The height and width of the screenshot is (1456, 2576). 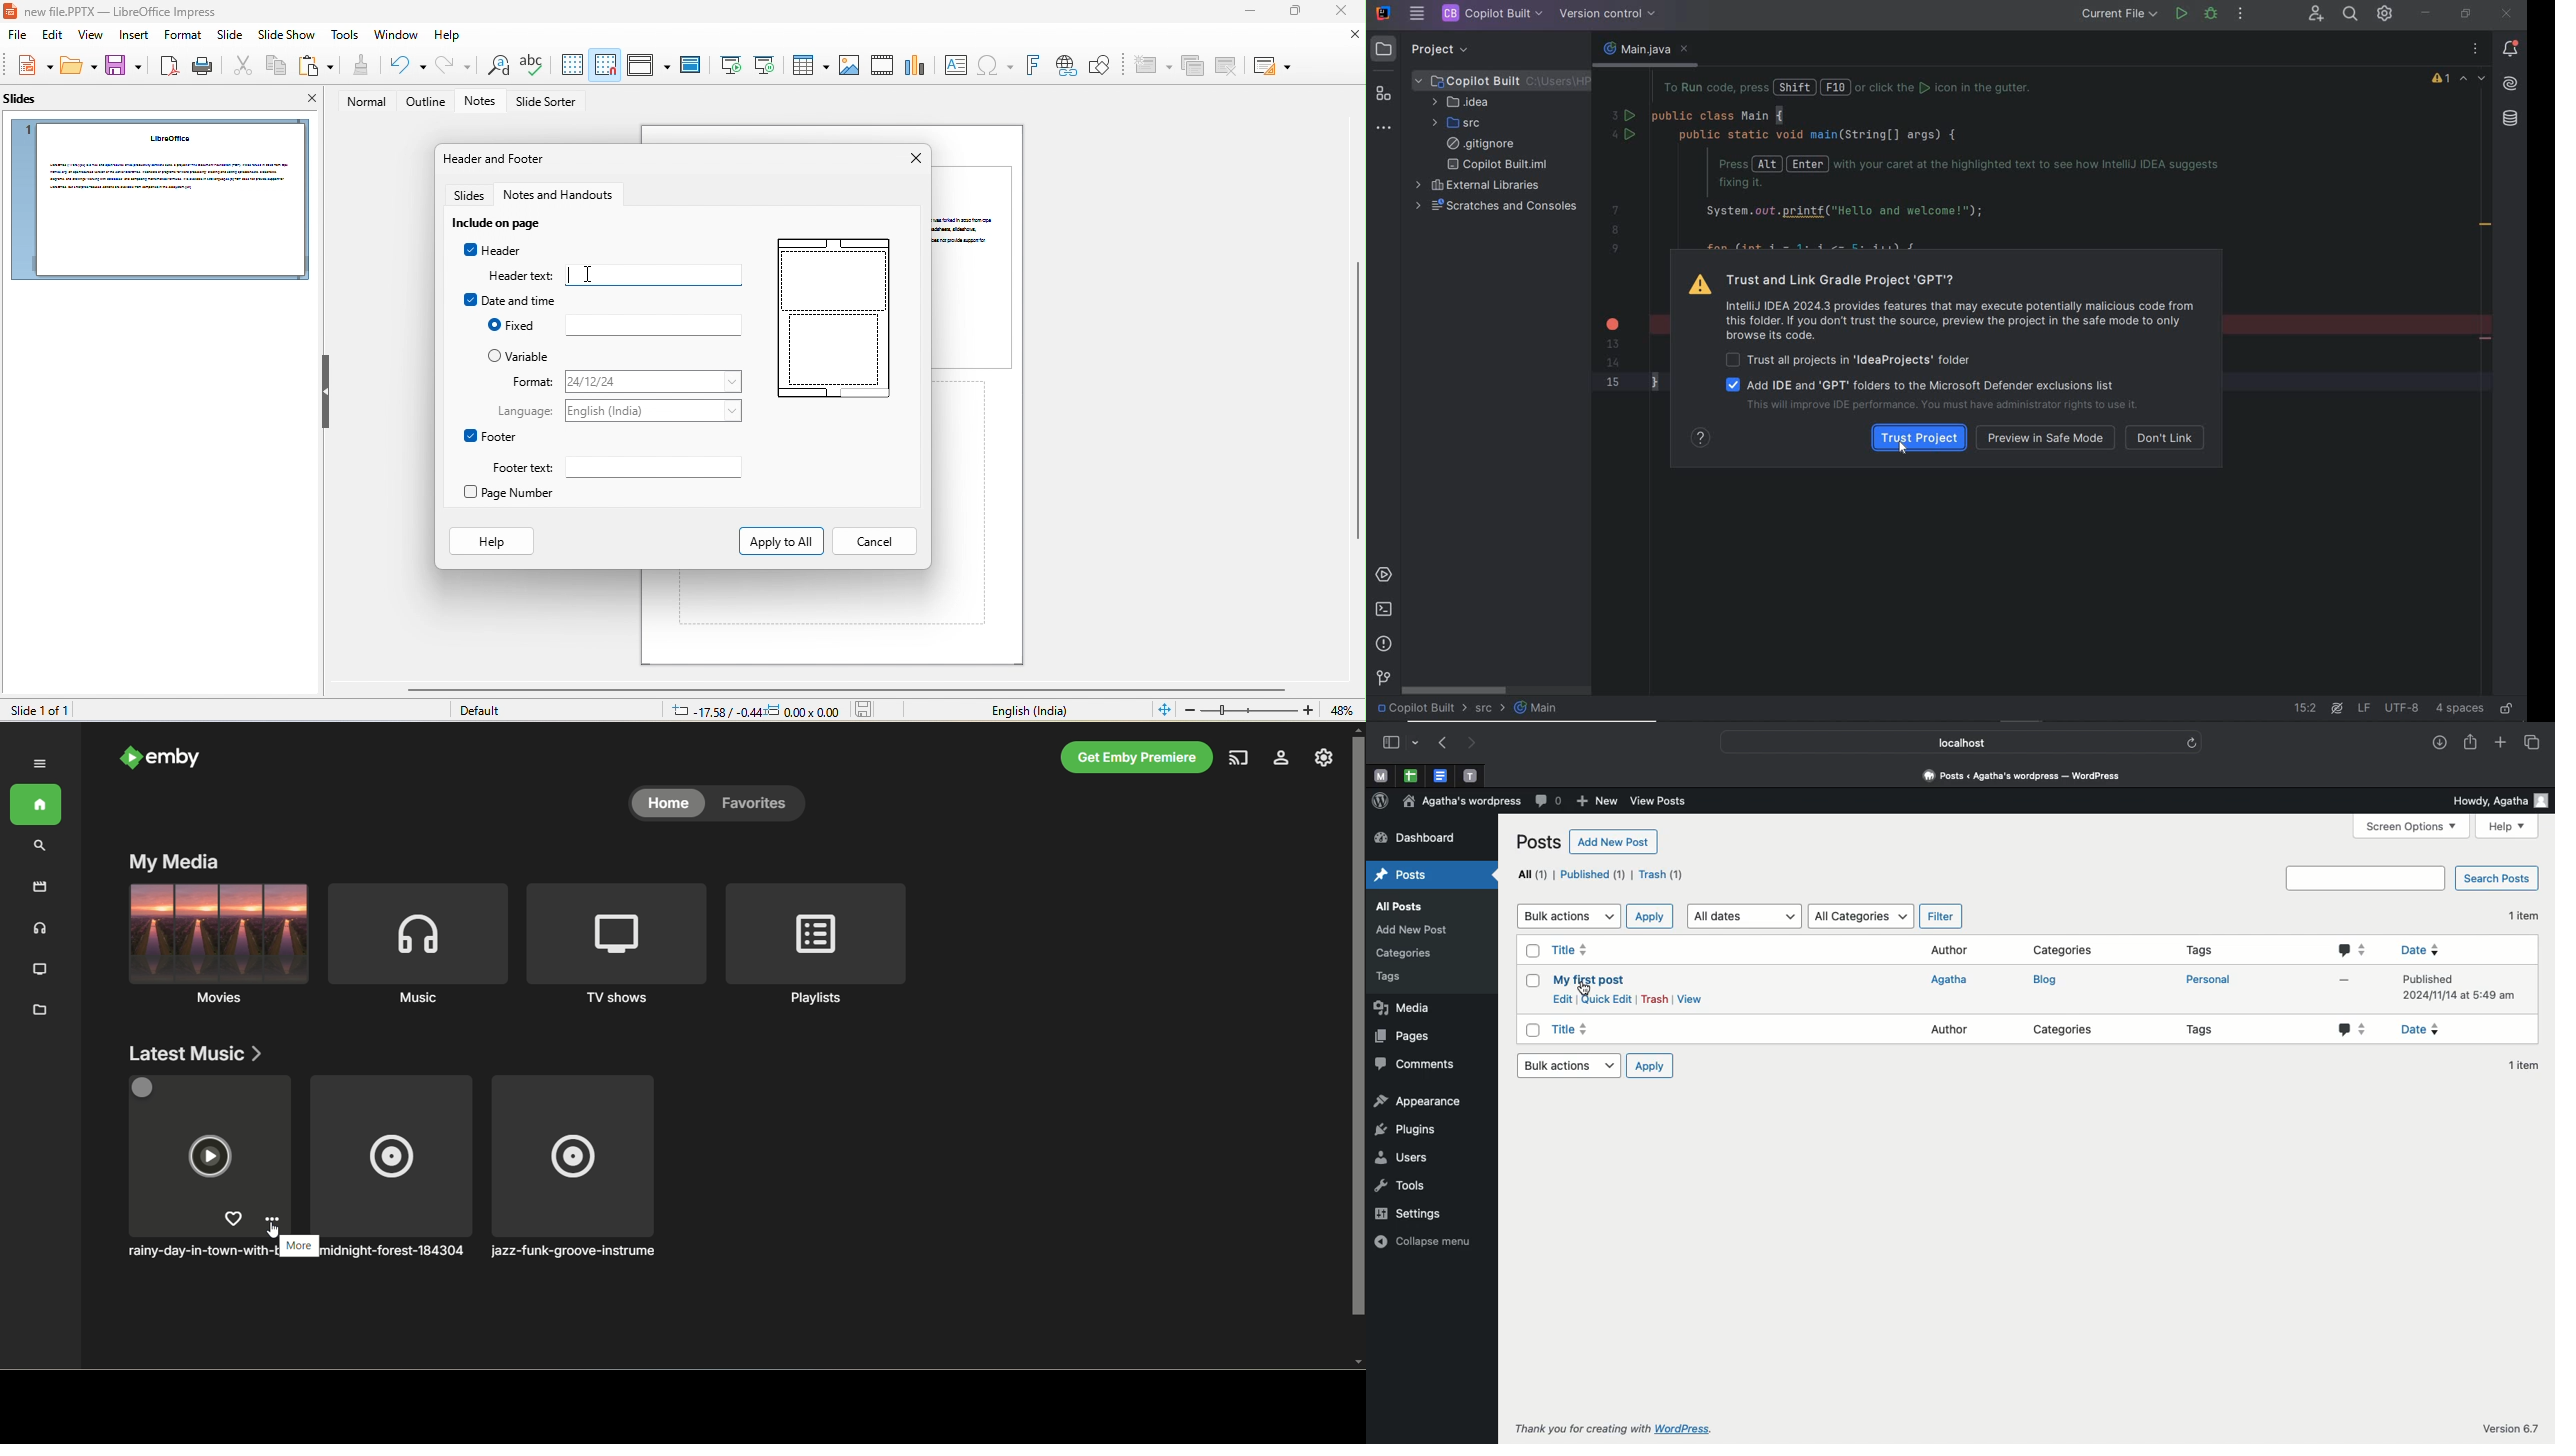 I want to click on Comments, so click(x=2354, y=949).